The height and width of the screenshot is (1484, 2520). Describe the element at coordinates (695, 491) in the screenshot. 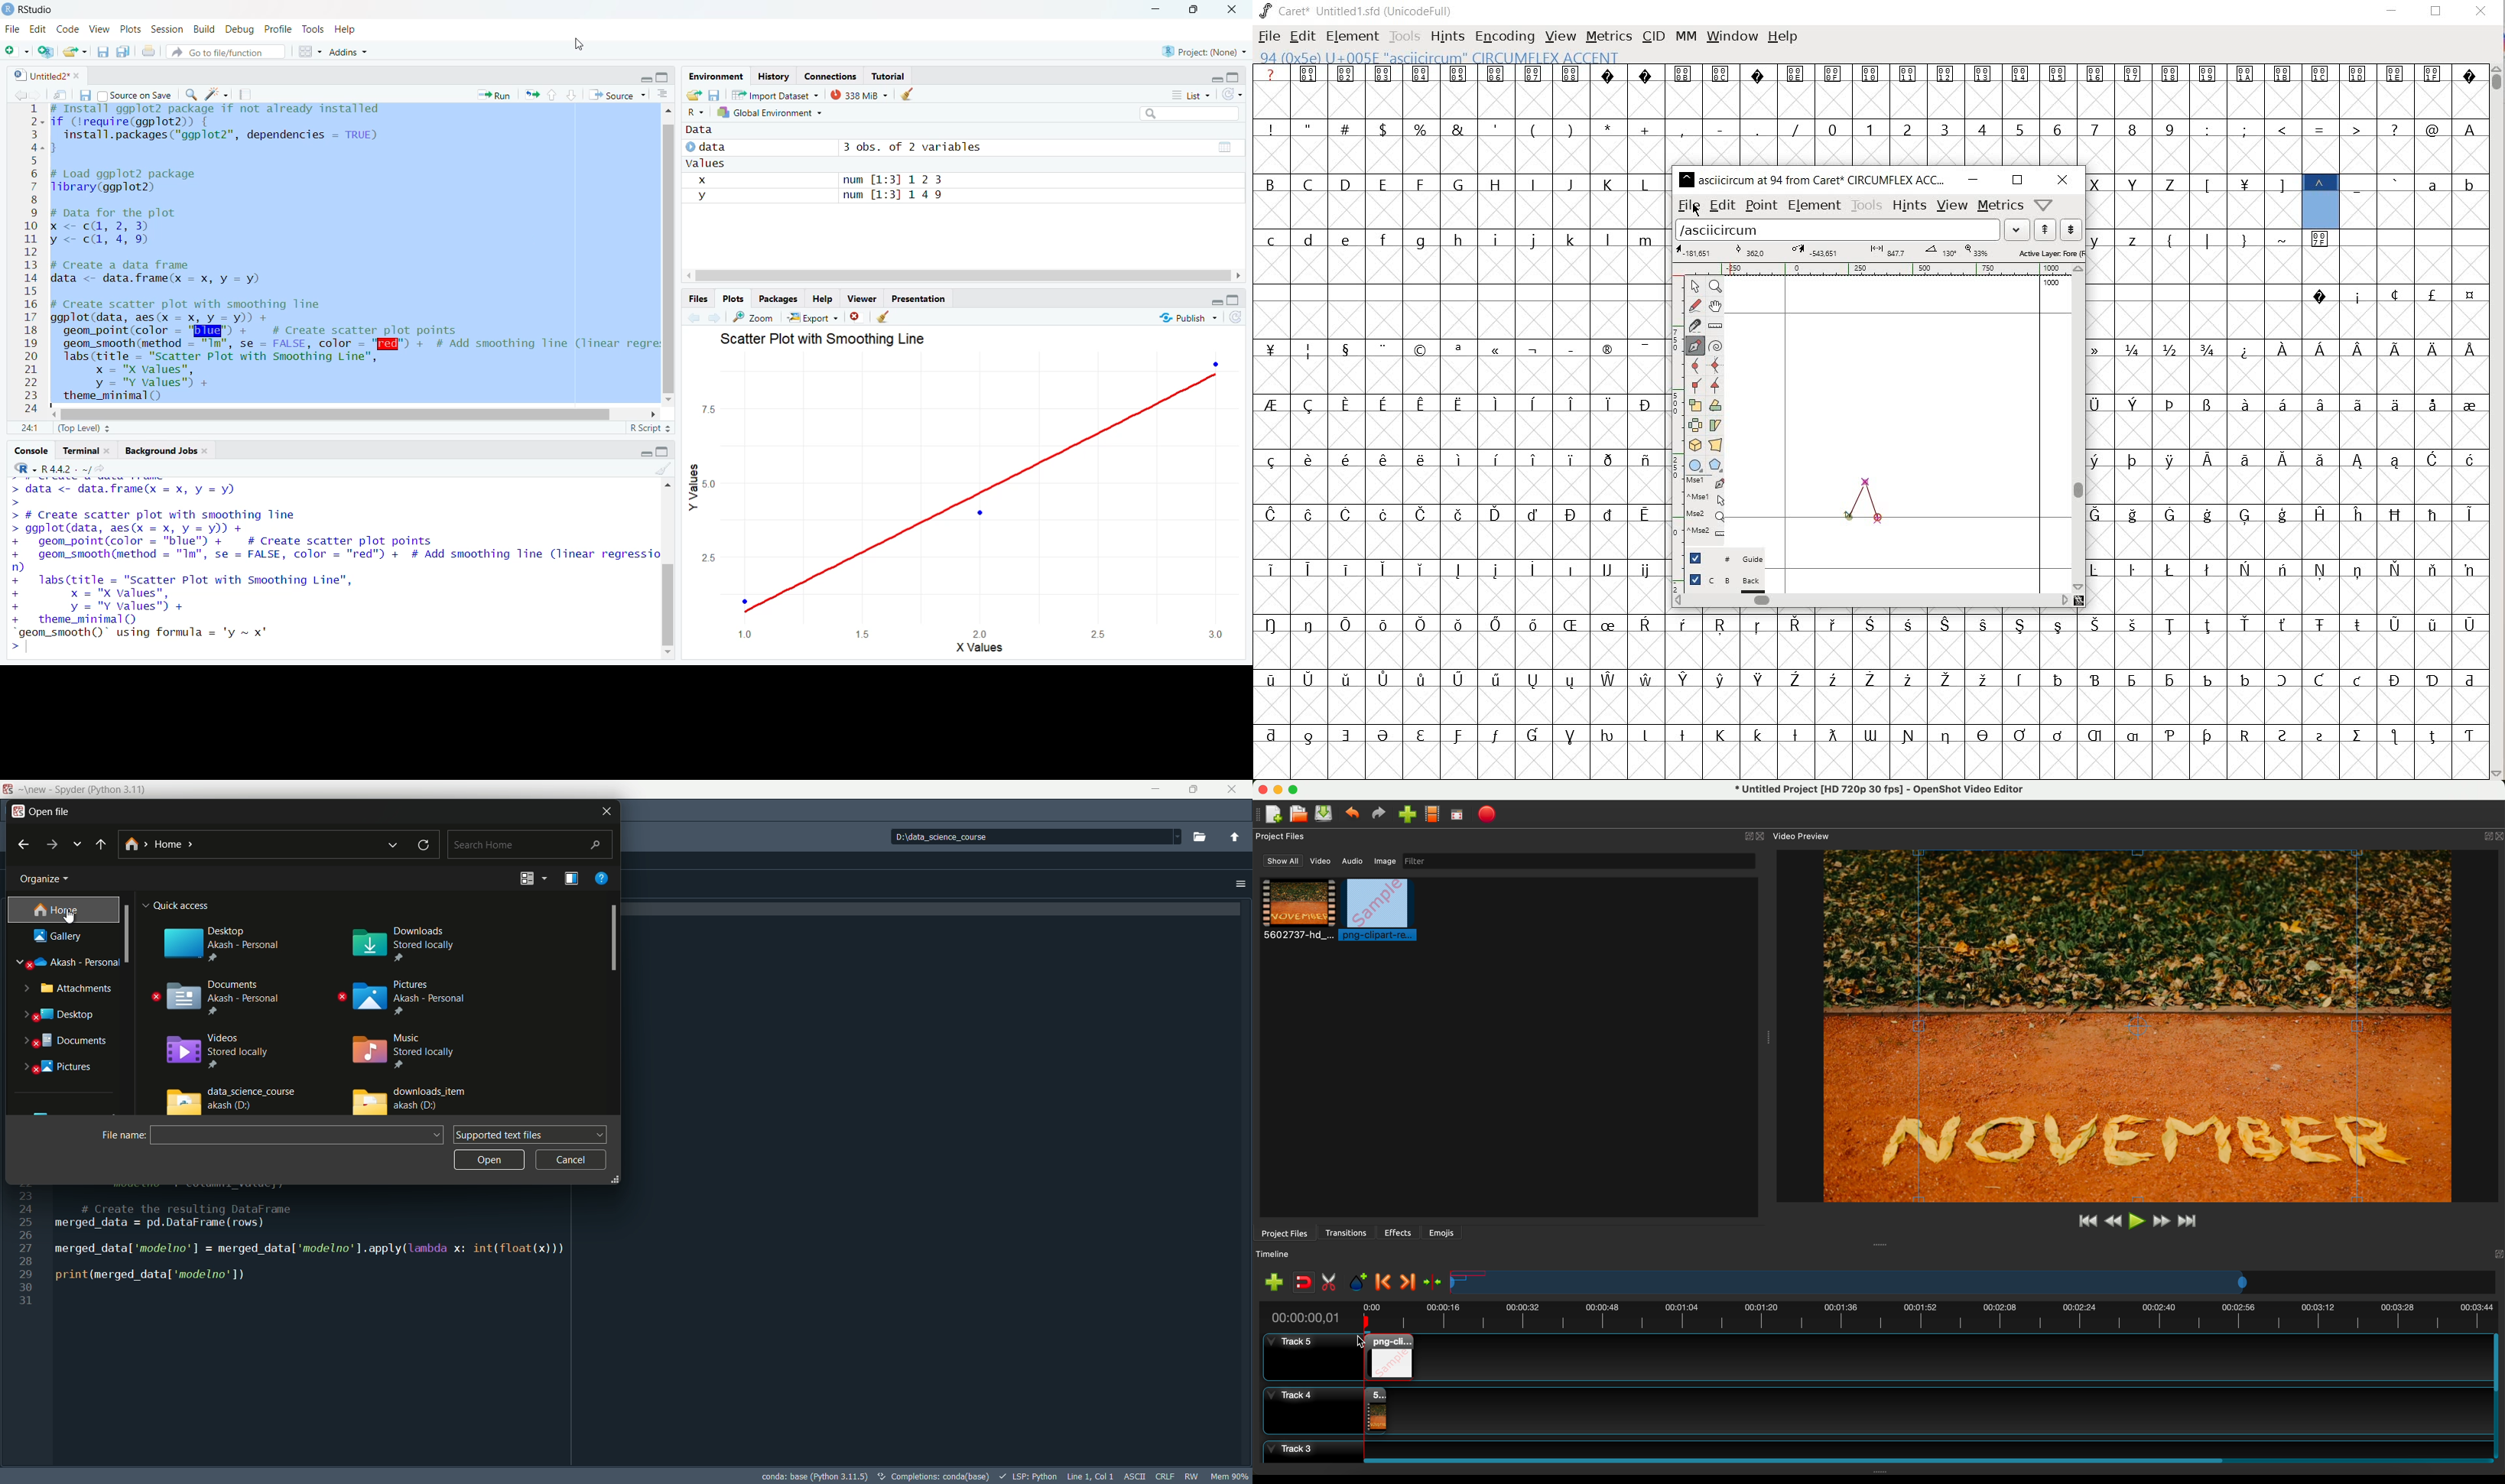

I see `y values` at that location.